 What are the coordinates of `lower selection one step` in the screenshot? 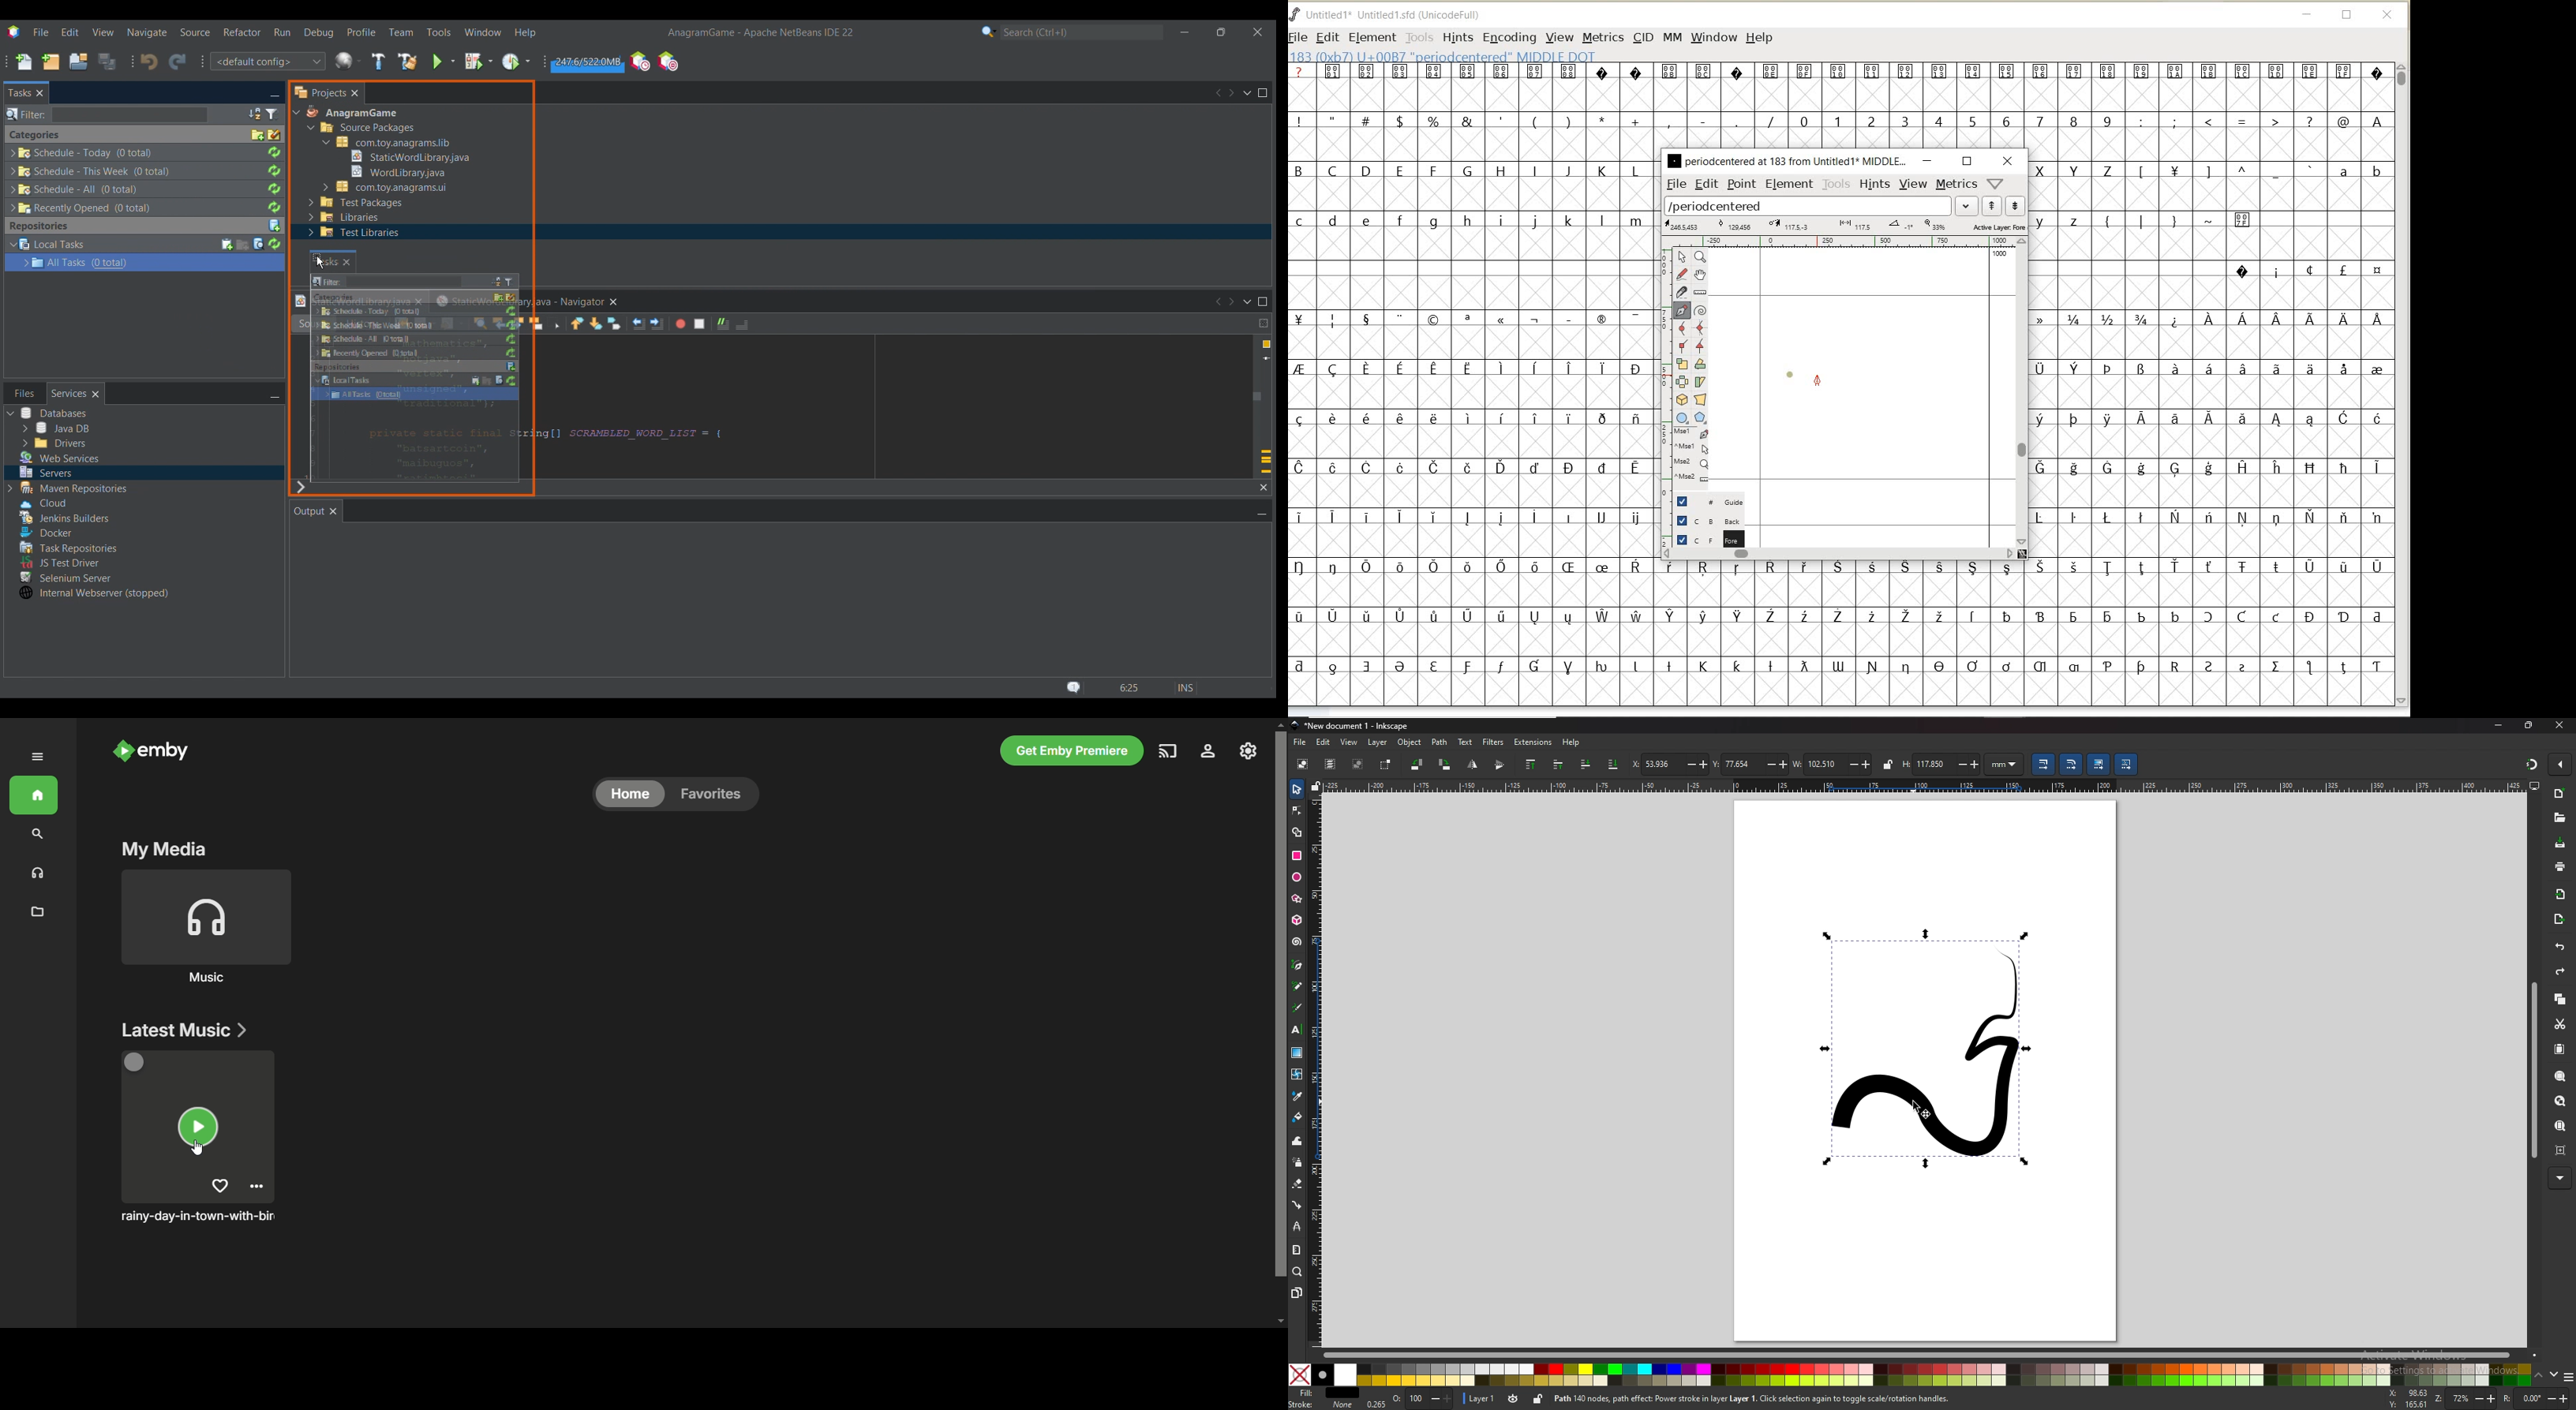 It's located at (1585, 764).